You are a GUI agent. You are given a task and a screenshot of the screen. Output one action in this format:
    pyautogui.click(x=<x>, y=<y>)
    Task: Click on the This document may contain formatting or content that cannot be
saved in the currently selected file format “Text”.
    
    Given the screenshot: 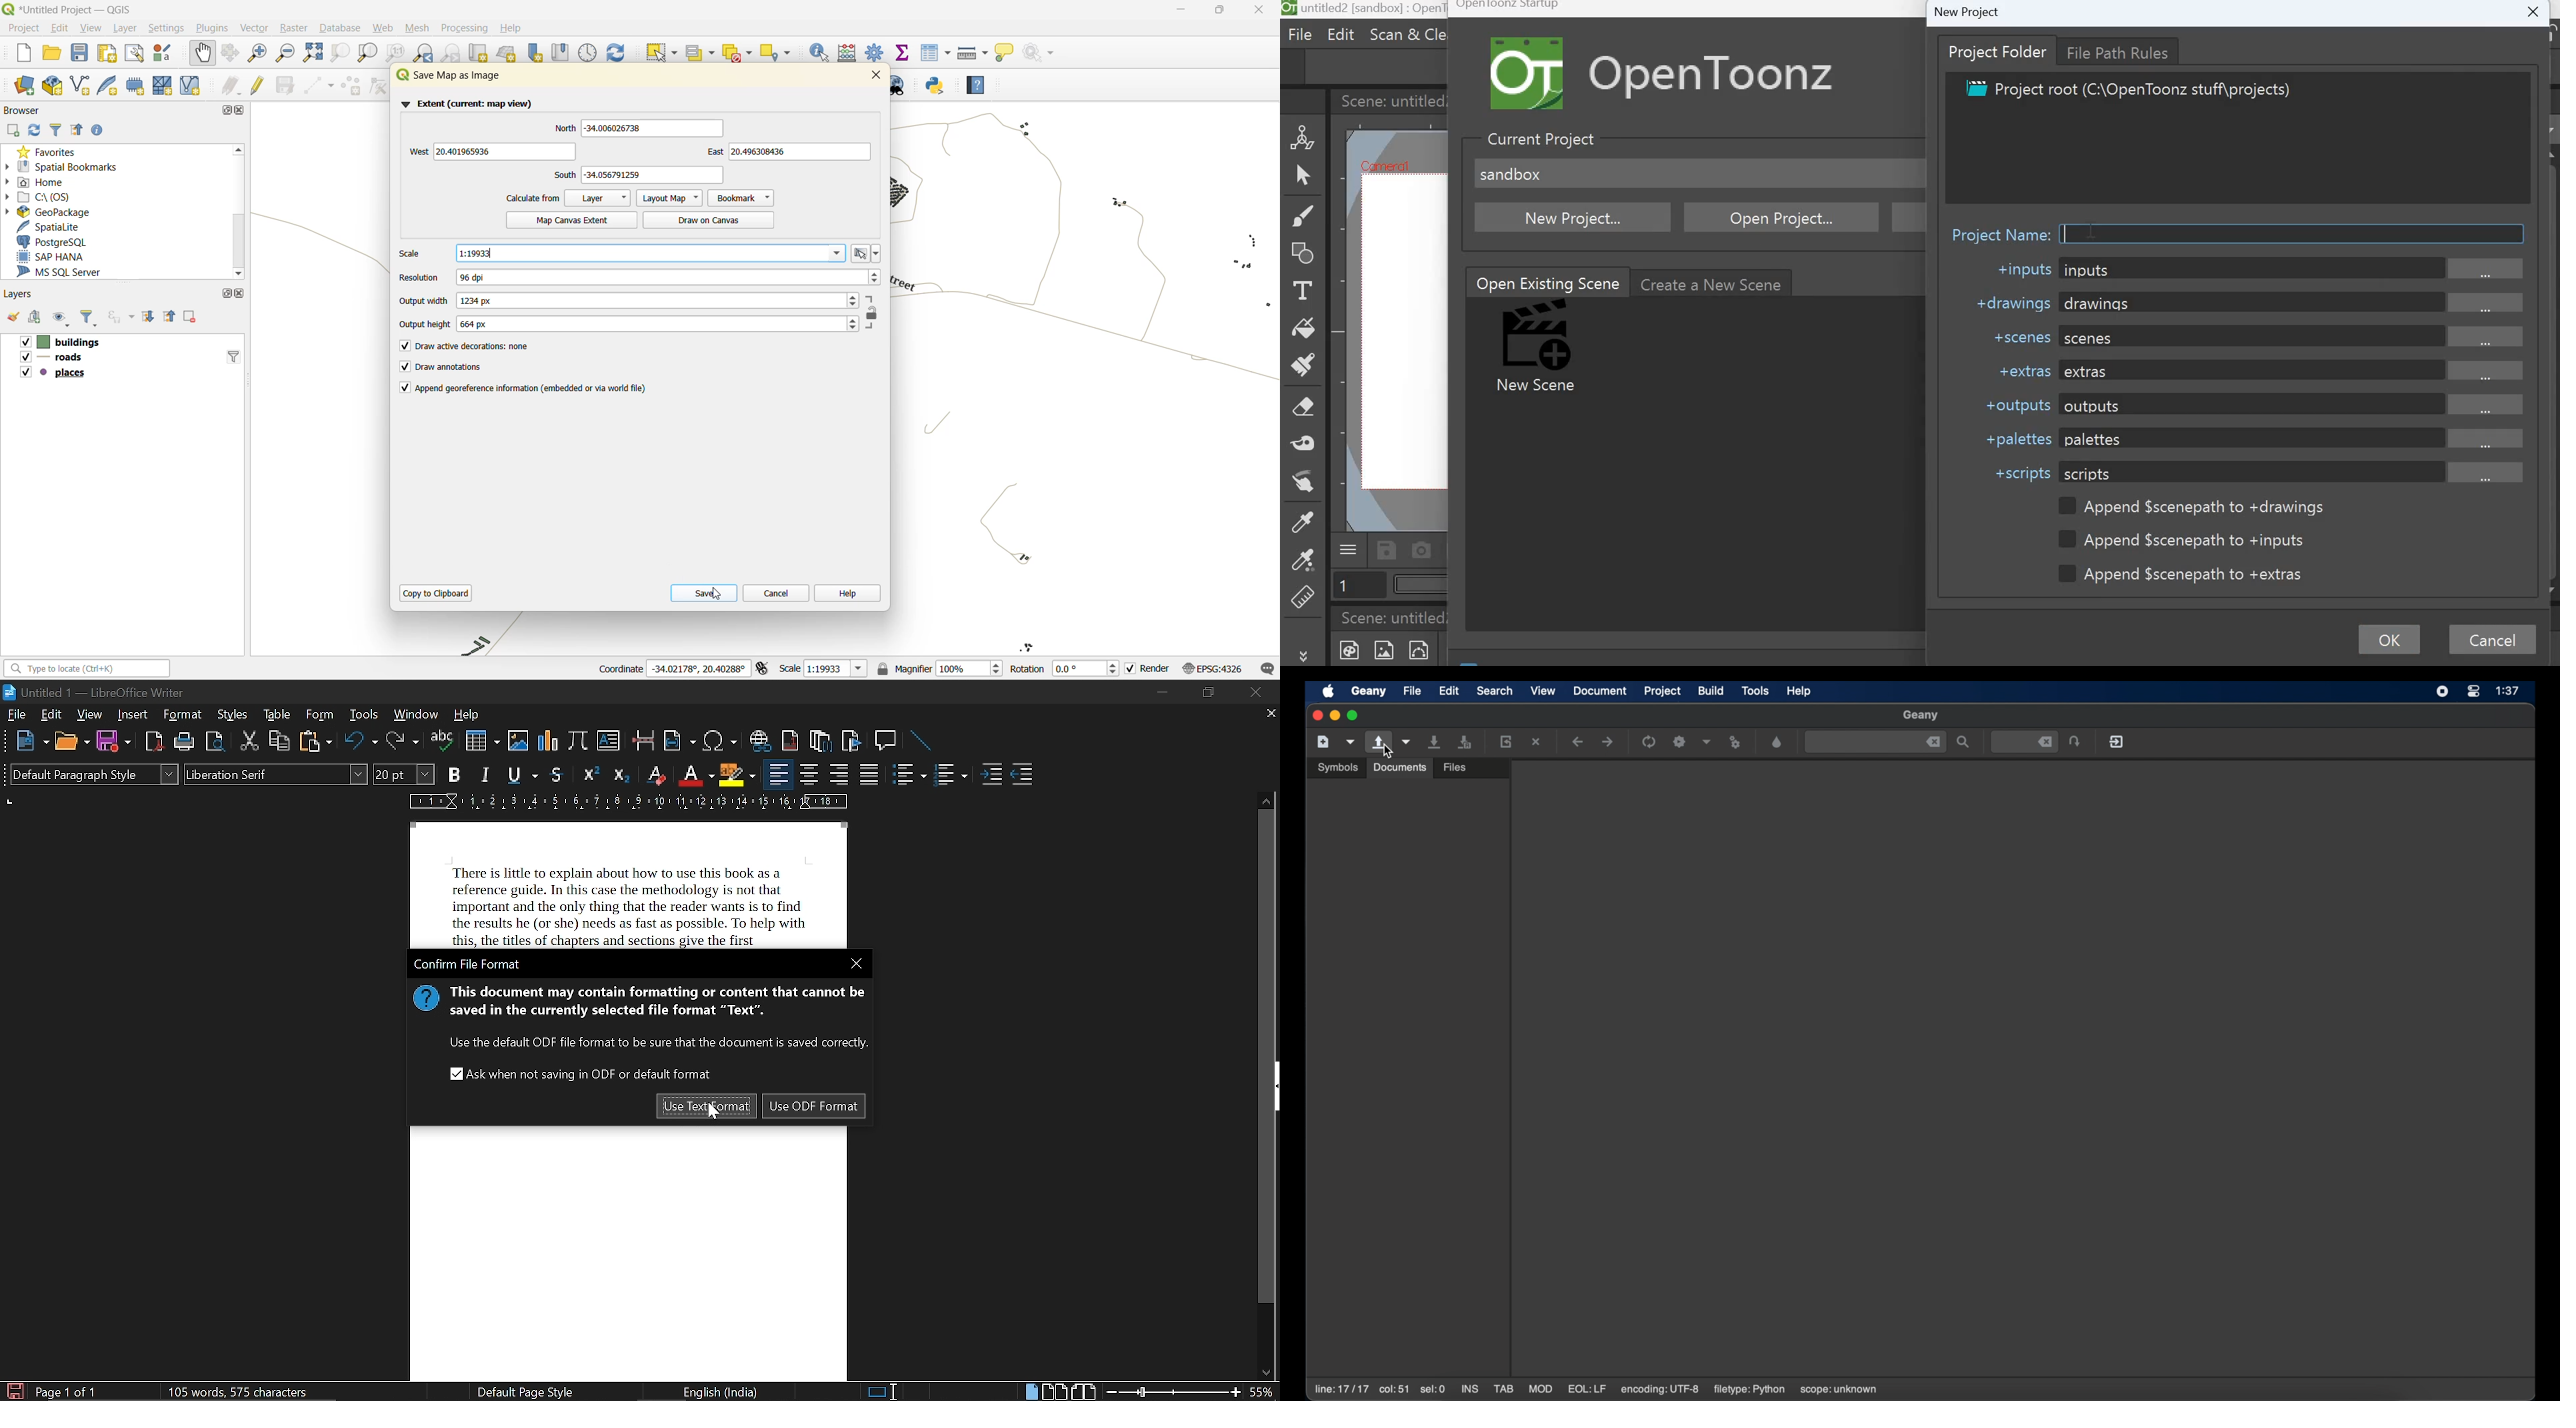 What is the action you would take?
    pyautogui.click(x=657, y=1004)
    